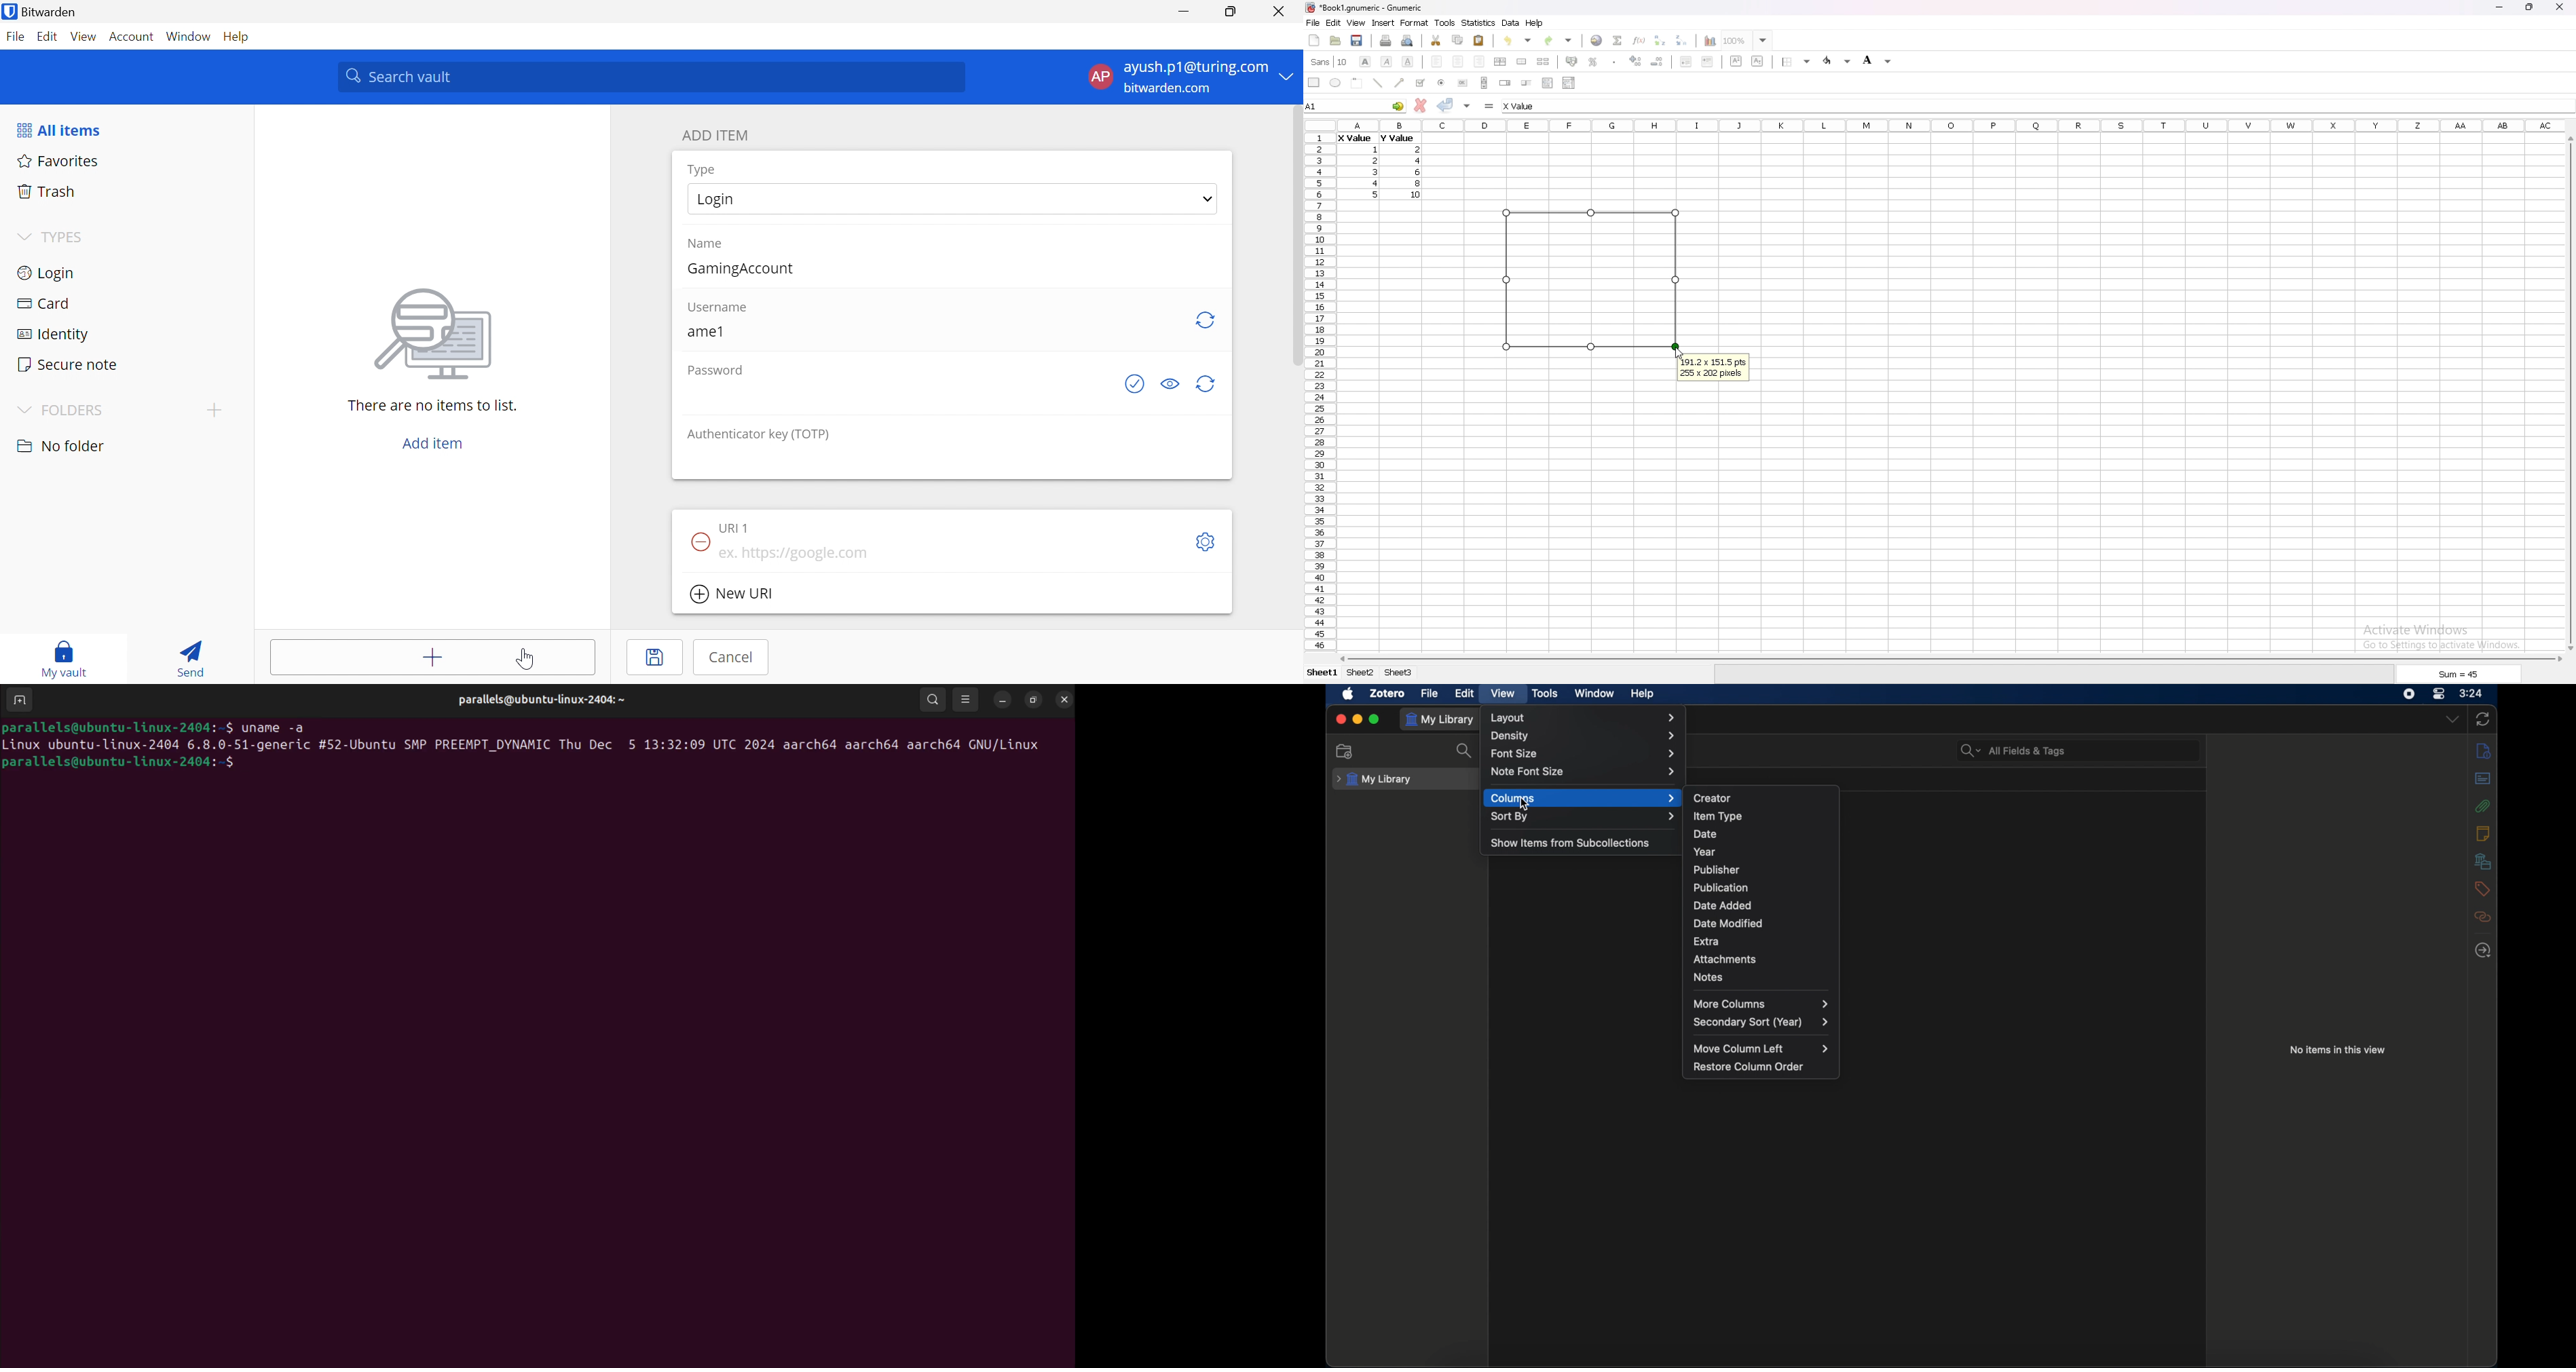 The height and width of the screenshot is (1372, 2576). I want to click on cell input, so click(1532, 106).